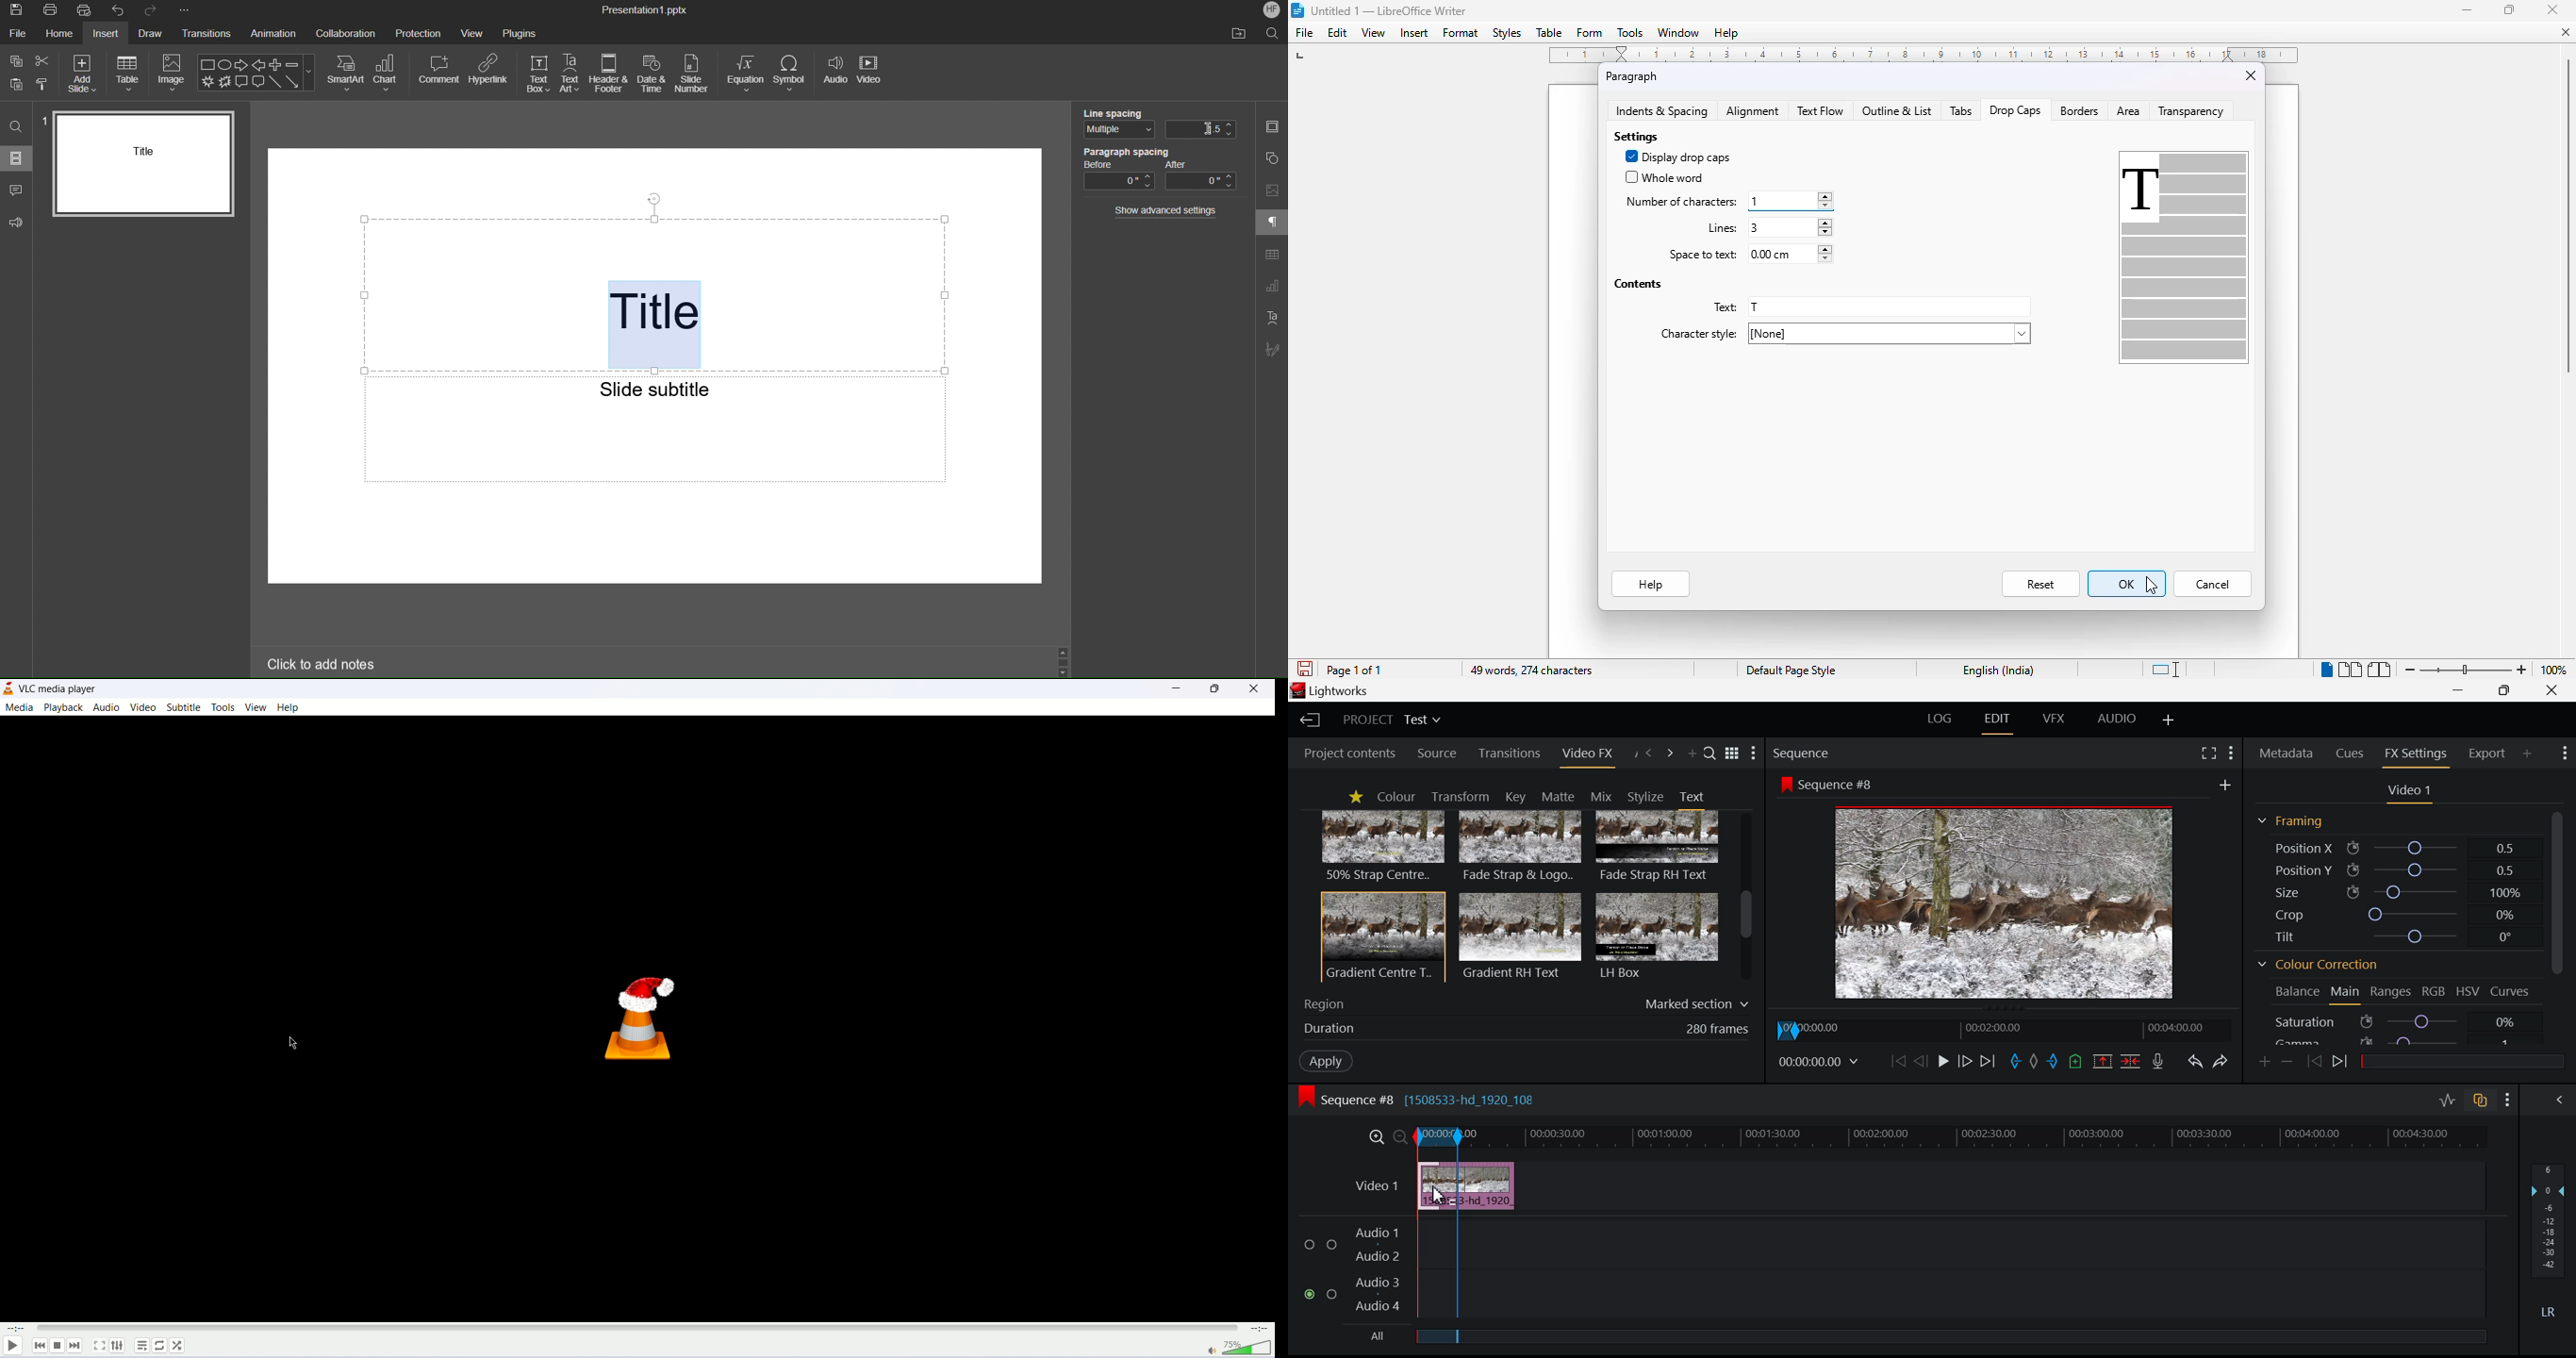 This screenshot has width=2576, height=1372. Describe the element at coordinates (1921, 1061) in the screenshot. I see `Go Back` at that location.